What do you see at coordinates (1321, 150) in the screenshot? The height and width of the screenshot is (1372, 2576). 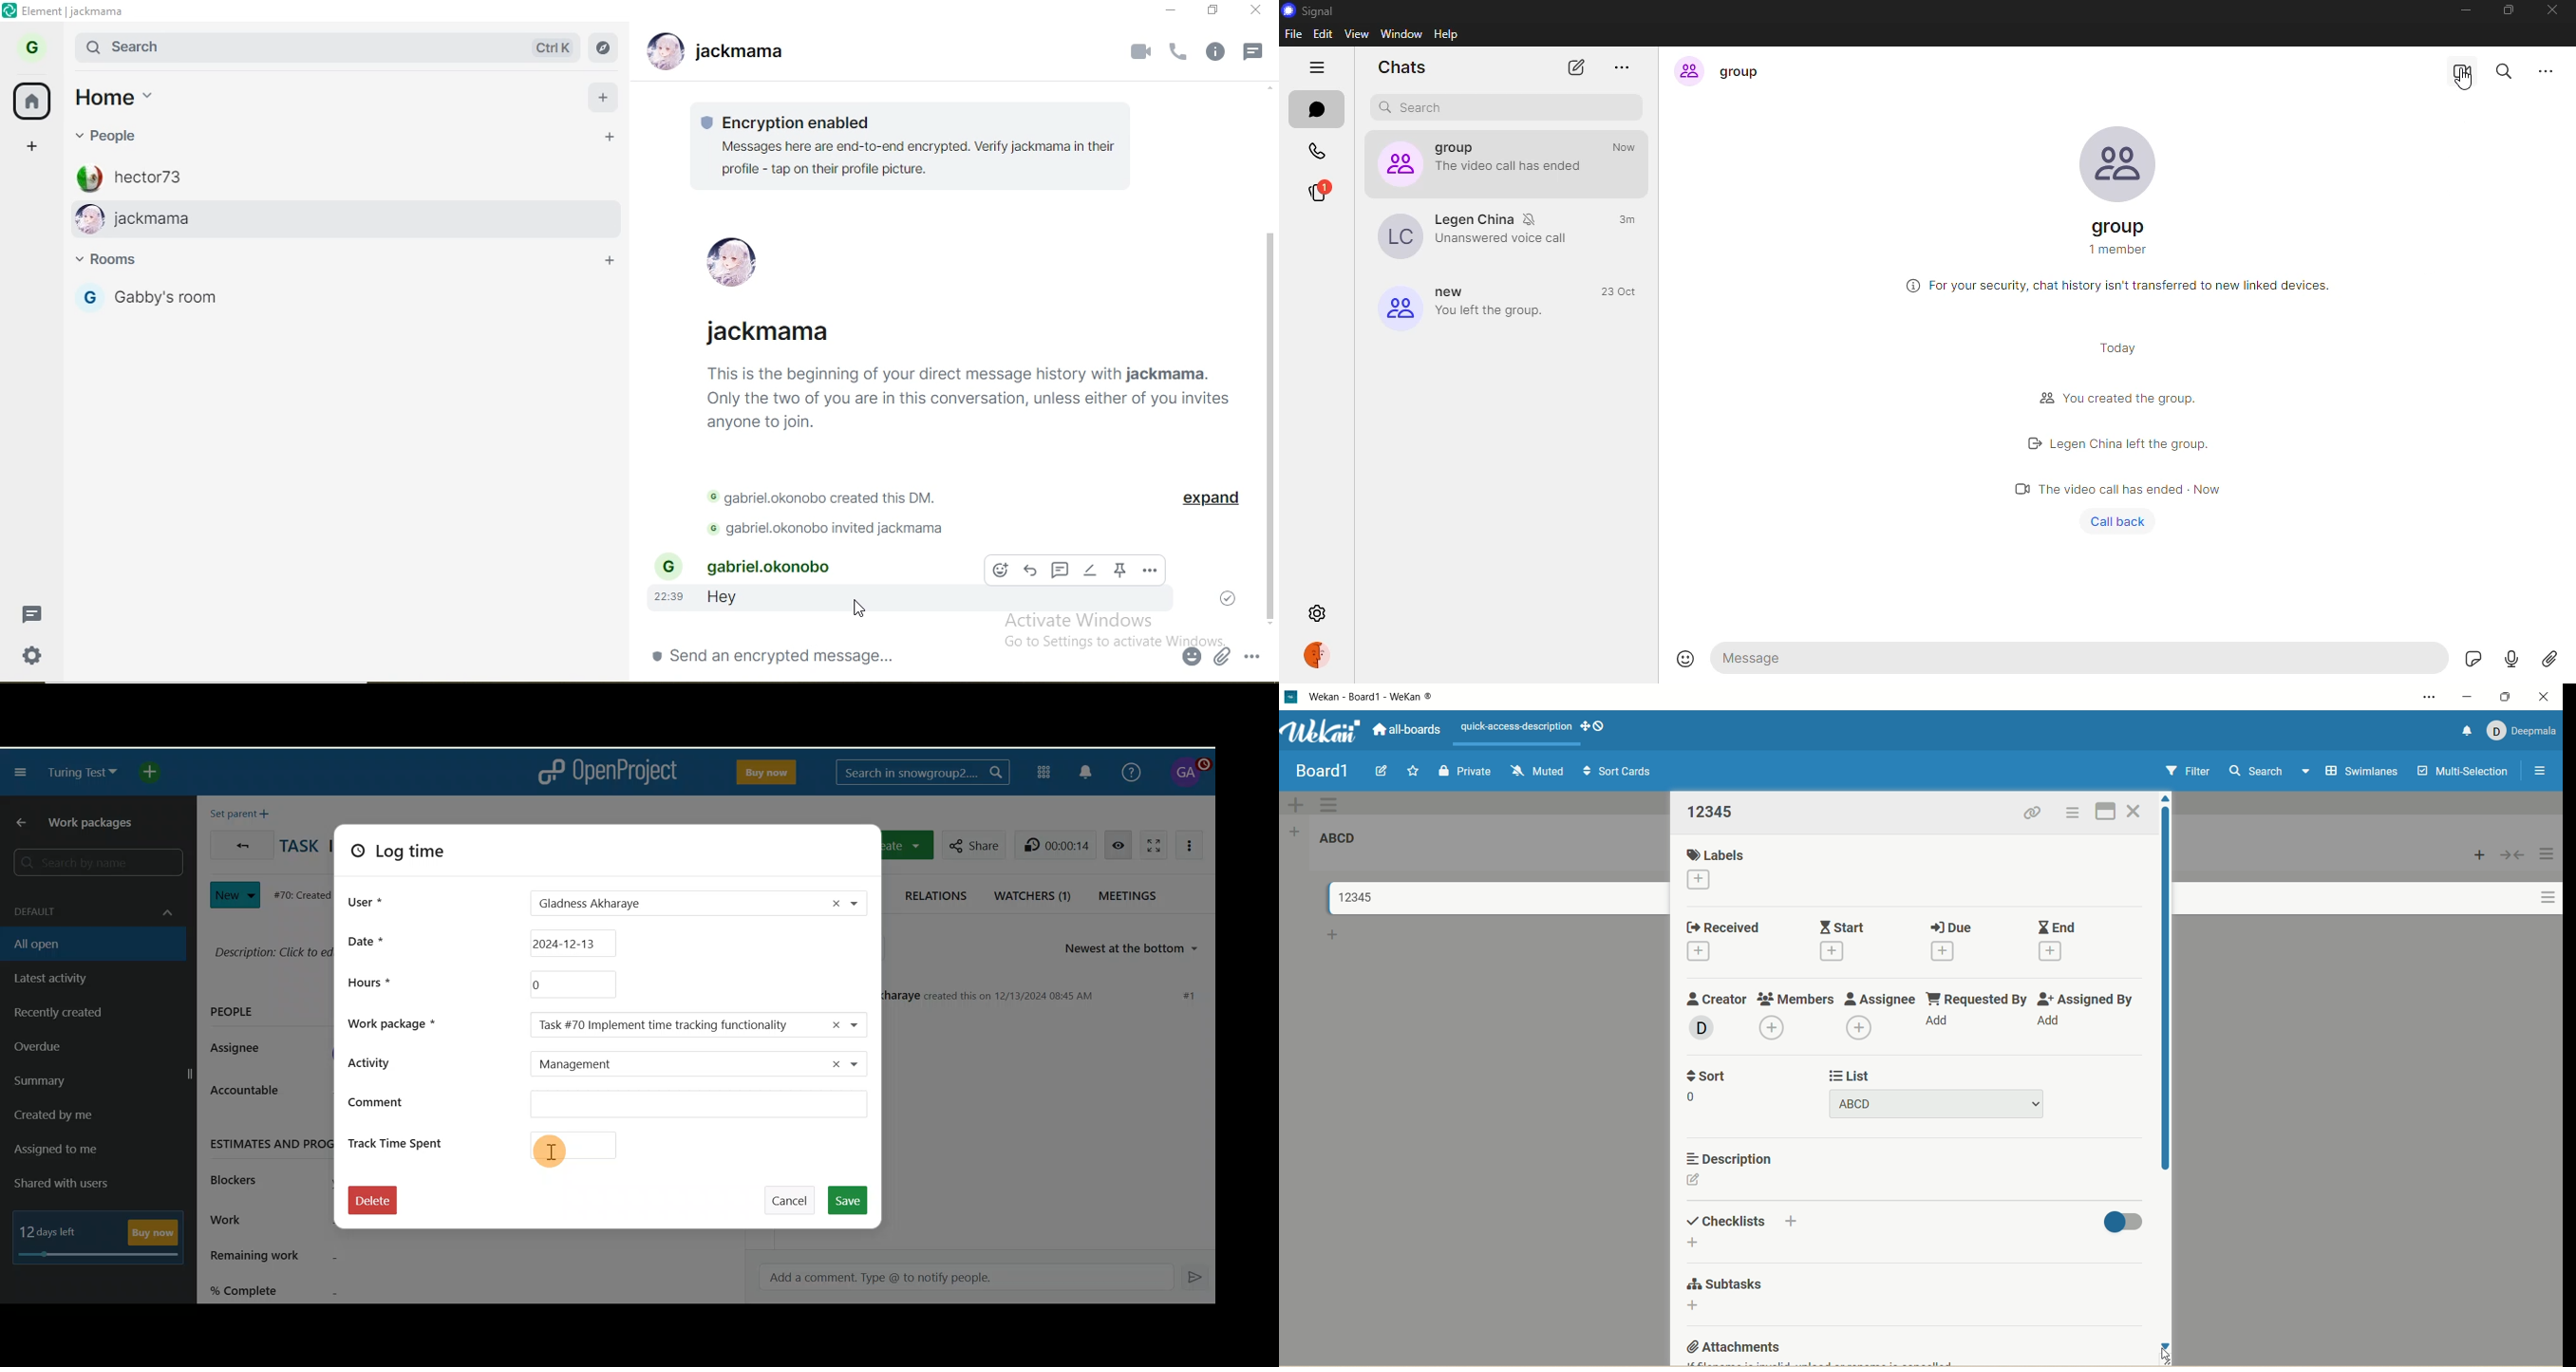 I see `calls` at bounding box center [1321, 150].